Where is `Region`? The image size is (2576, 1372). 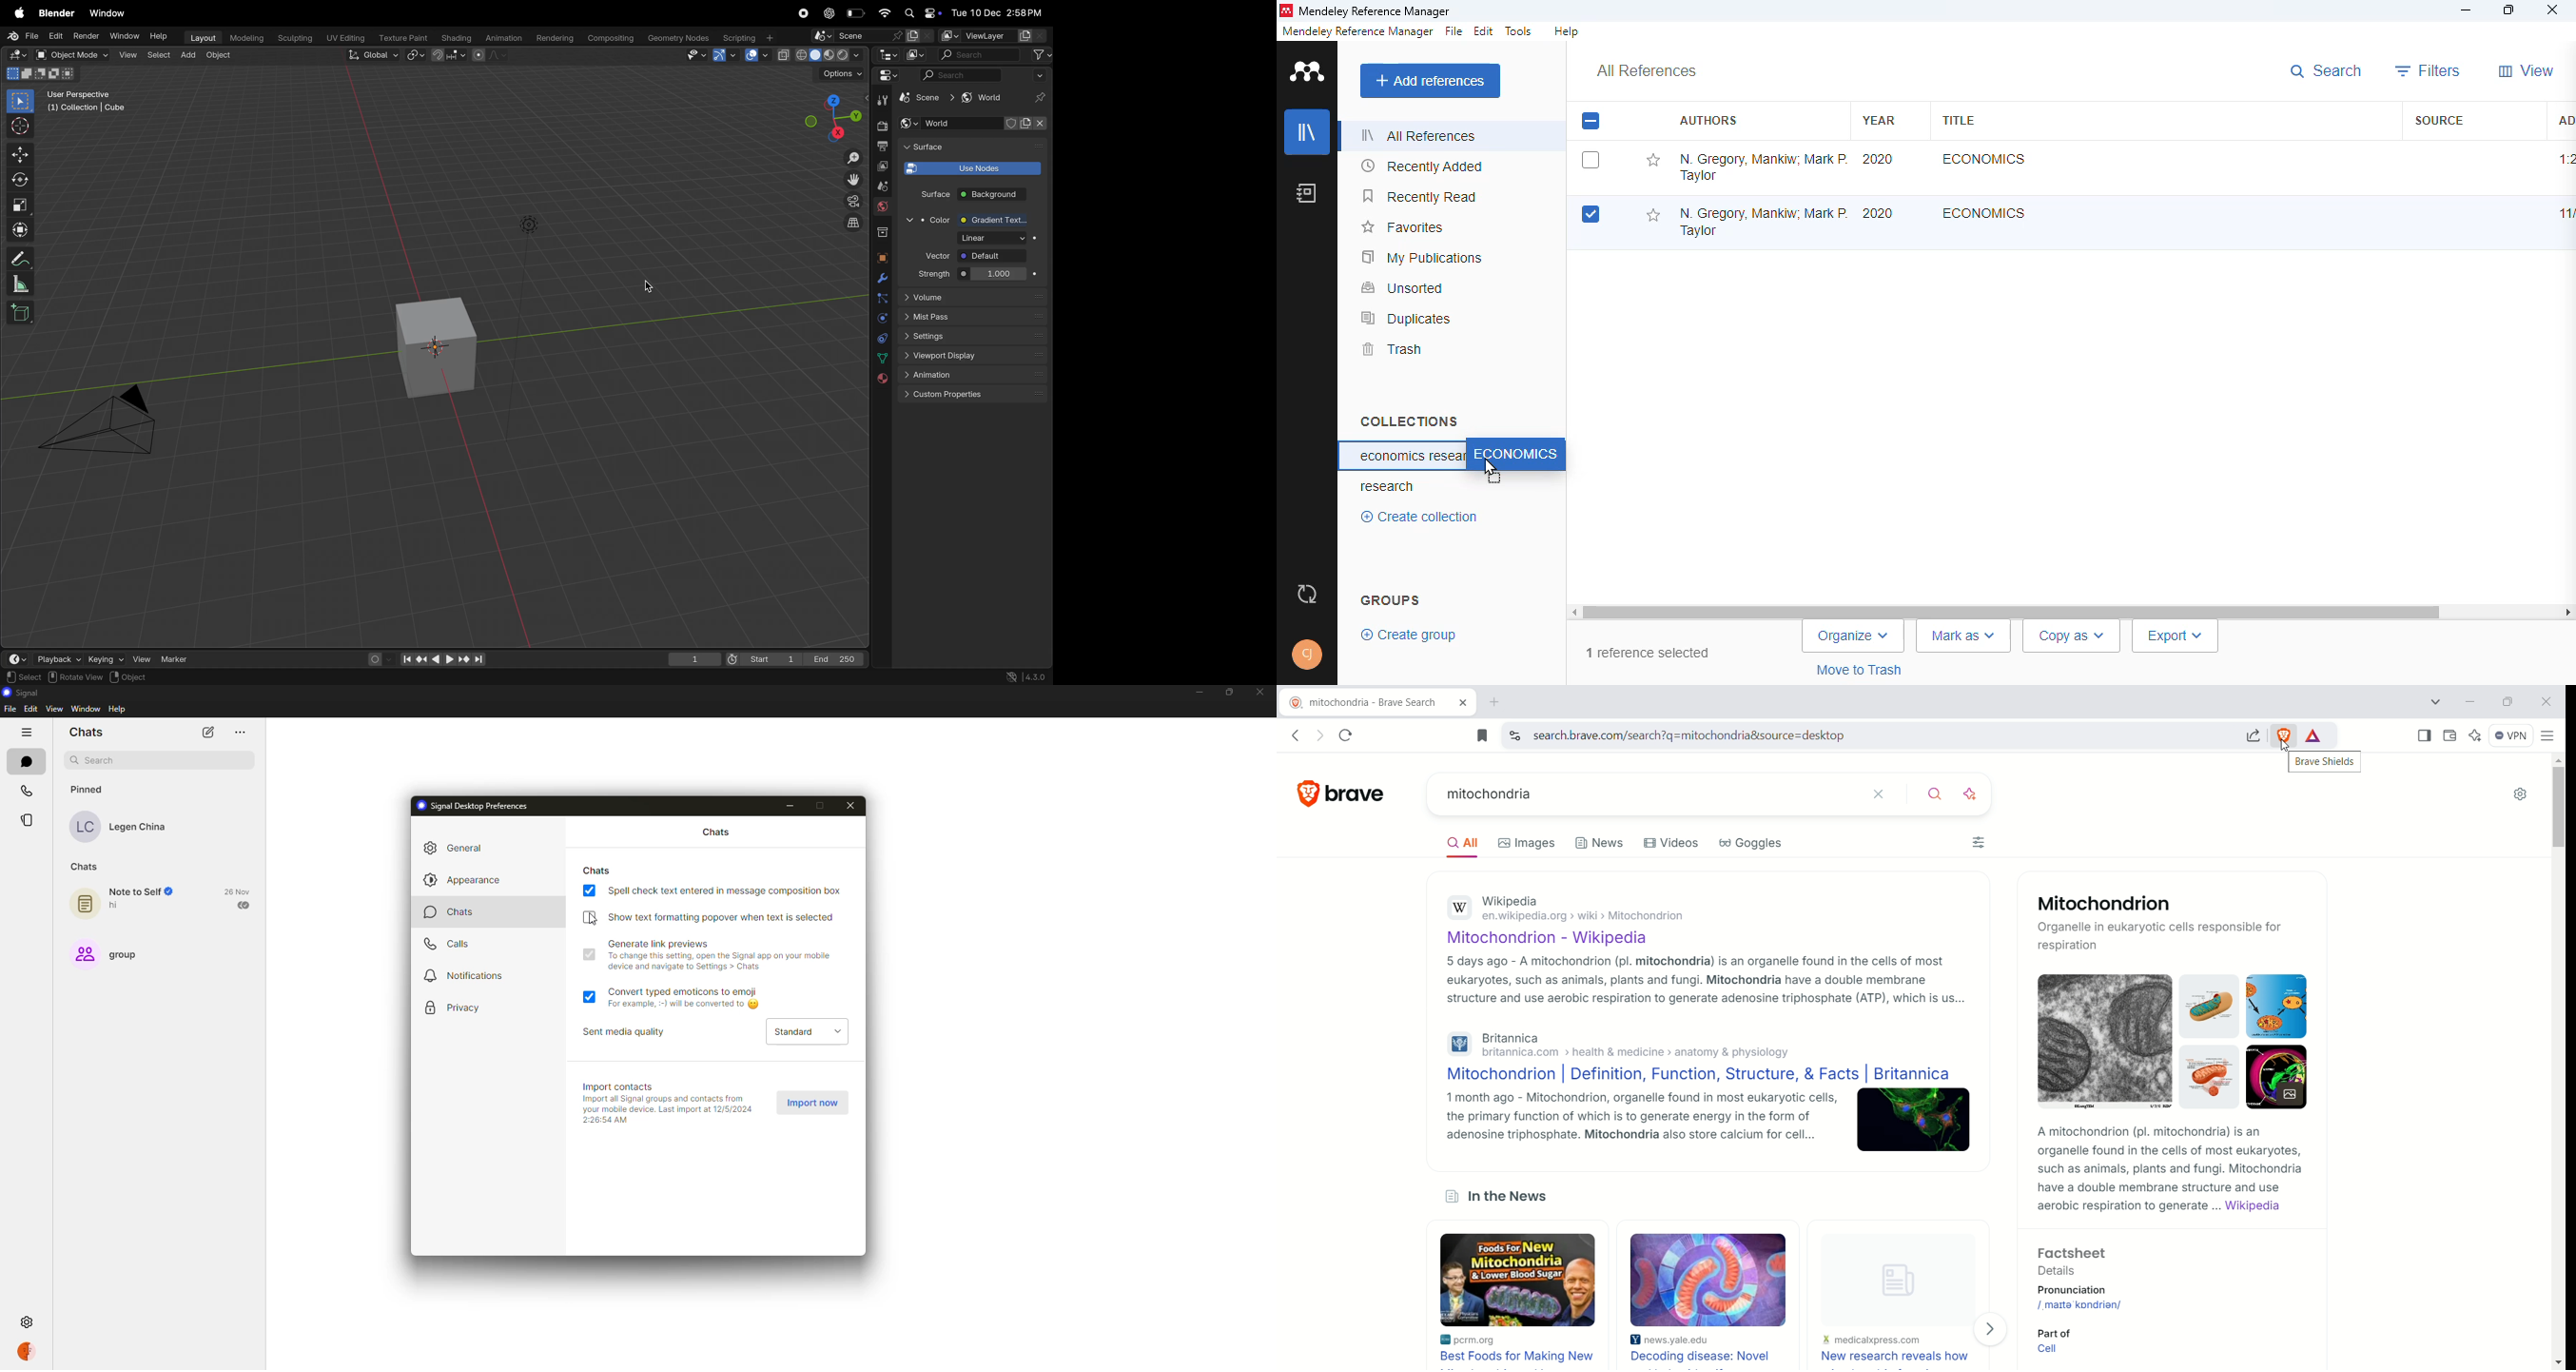
Region is located at coordinates (88, 677).